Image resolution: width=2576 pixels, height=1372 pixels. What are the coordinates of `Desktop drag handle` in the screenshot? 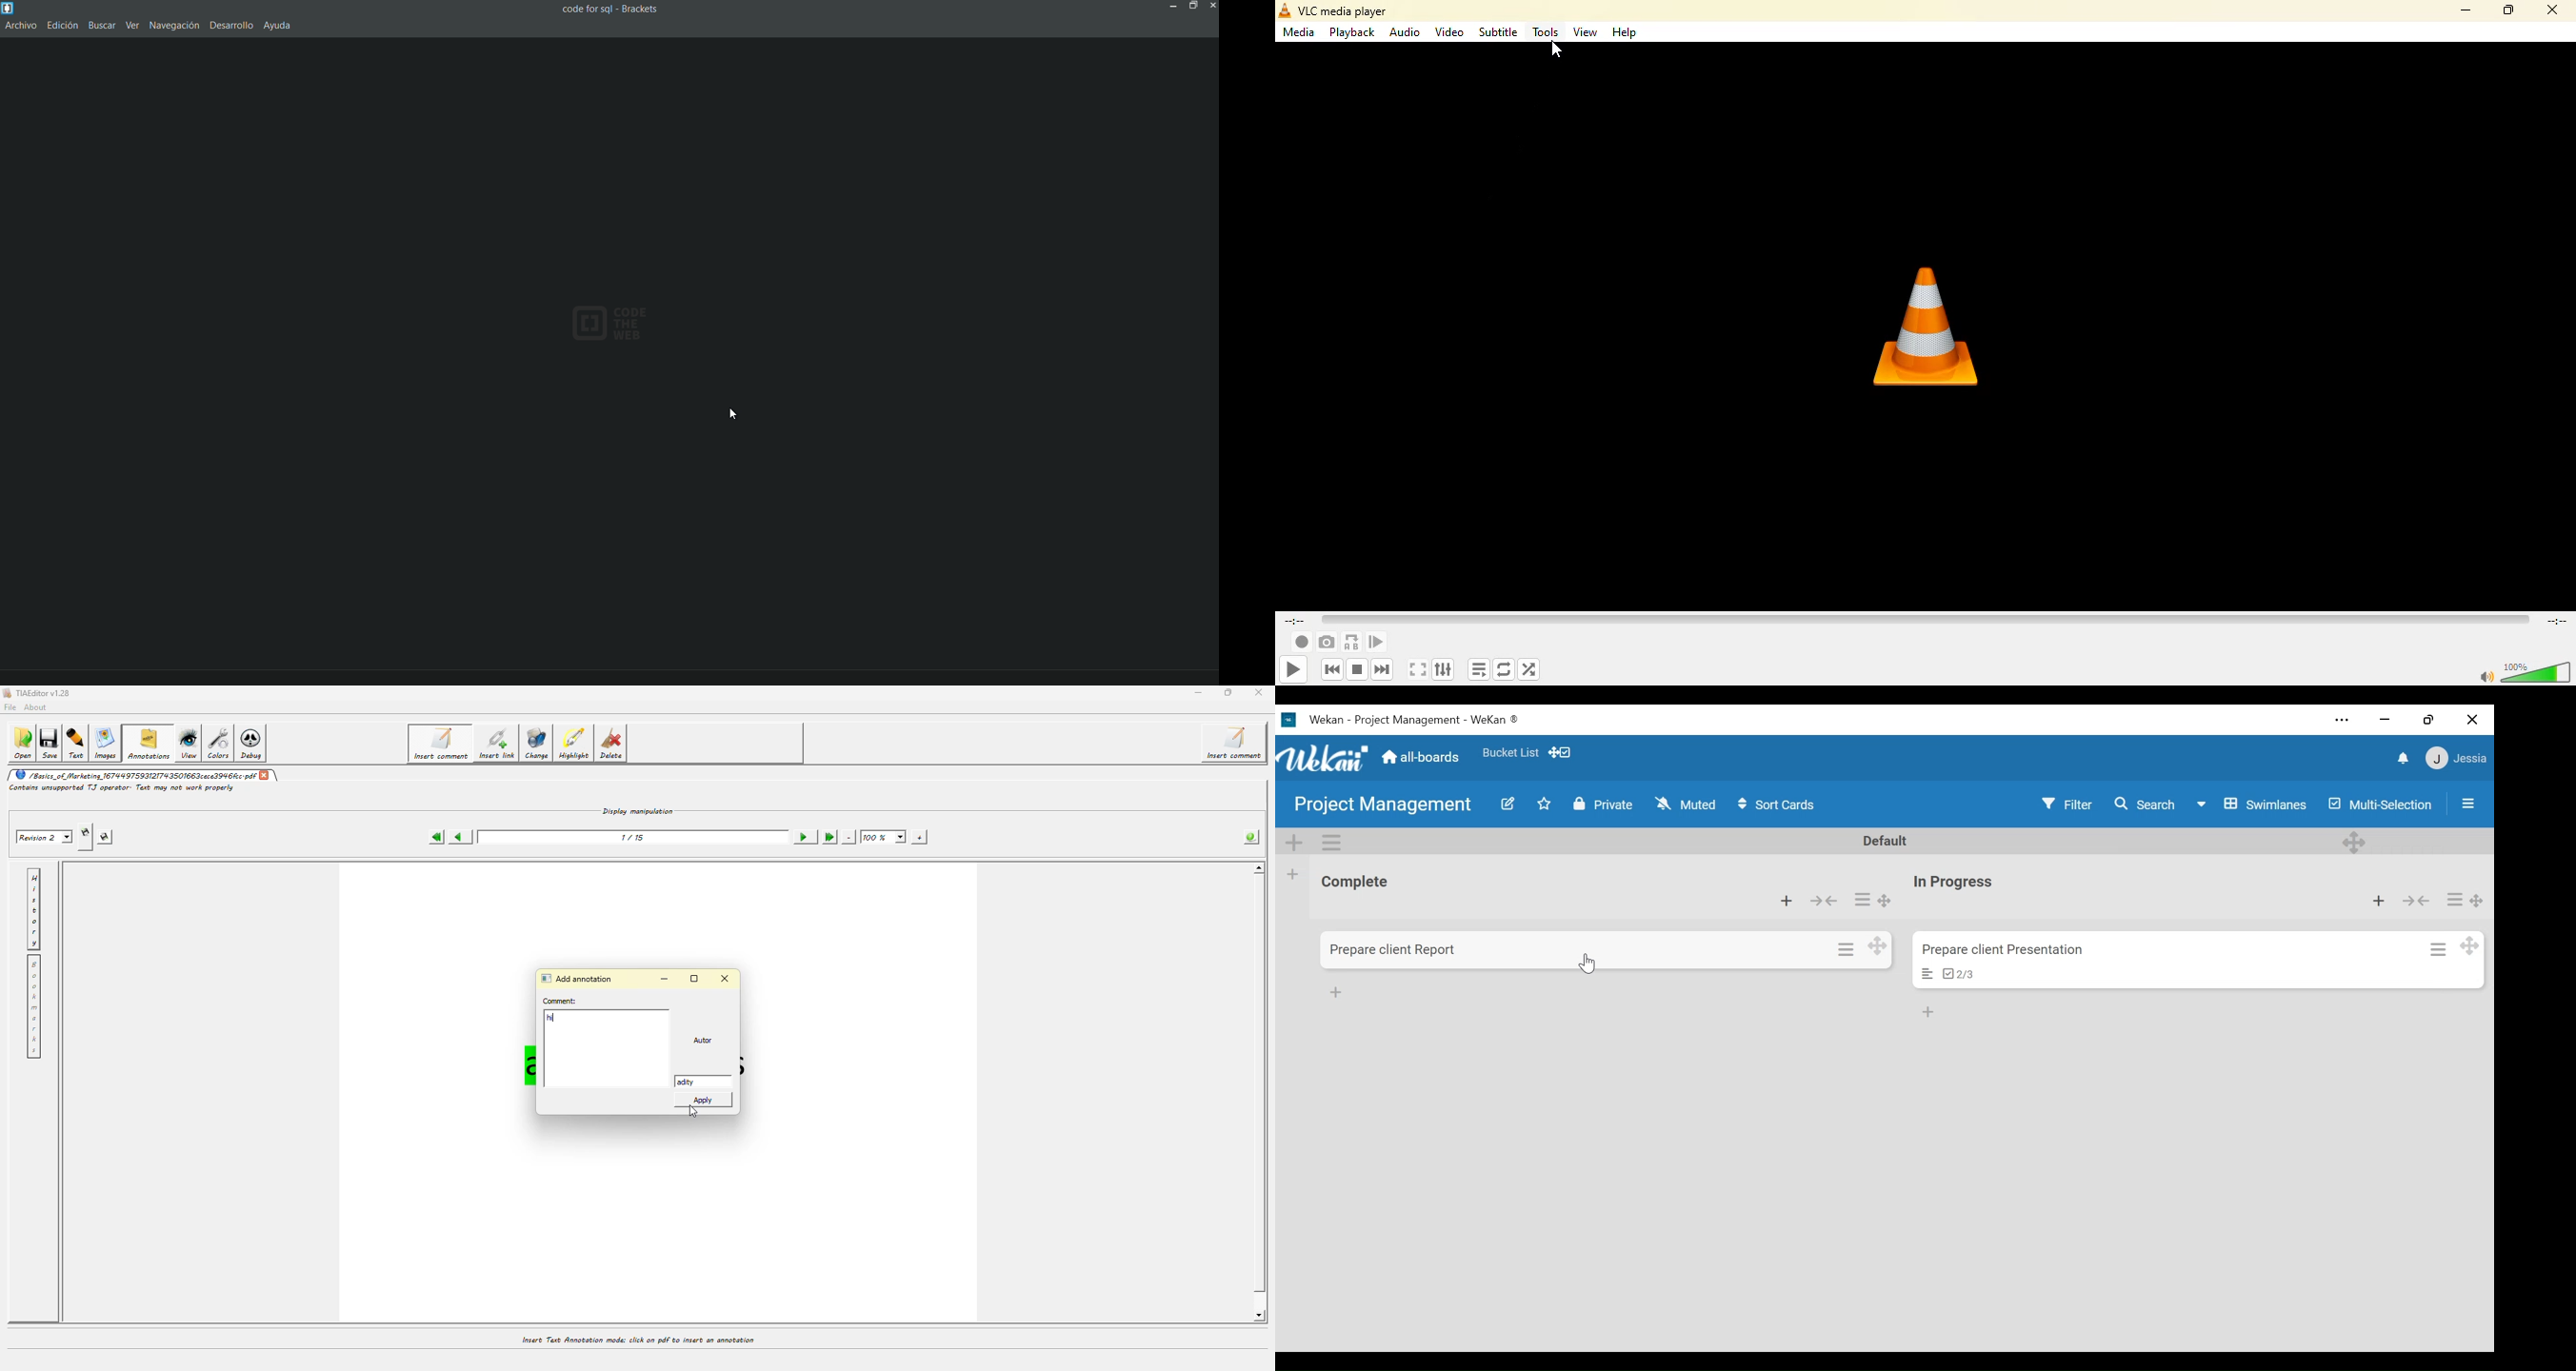 It's located at (2477, 901).